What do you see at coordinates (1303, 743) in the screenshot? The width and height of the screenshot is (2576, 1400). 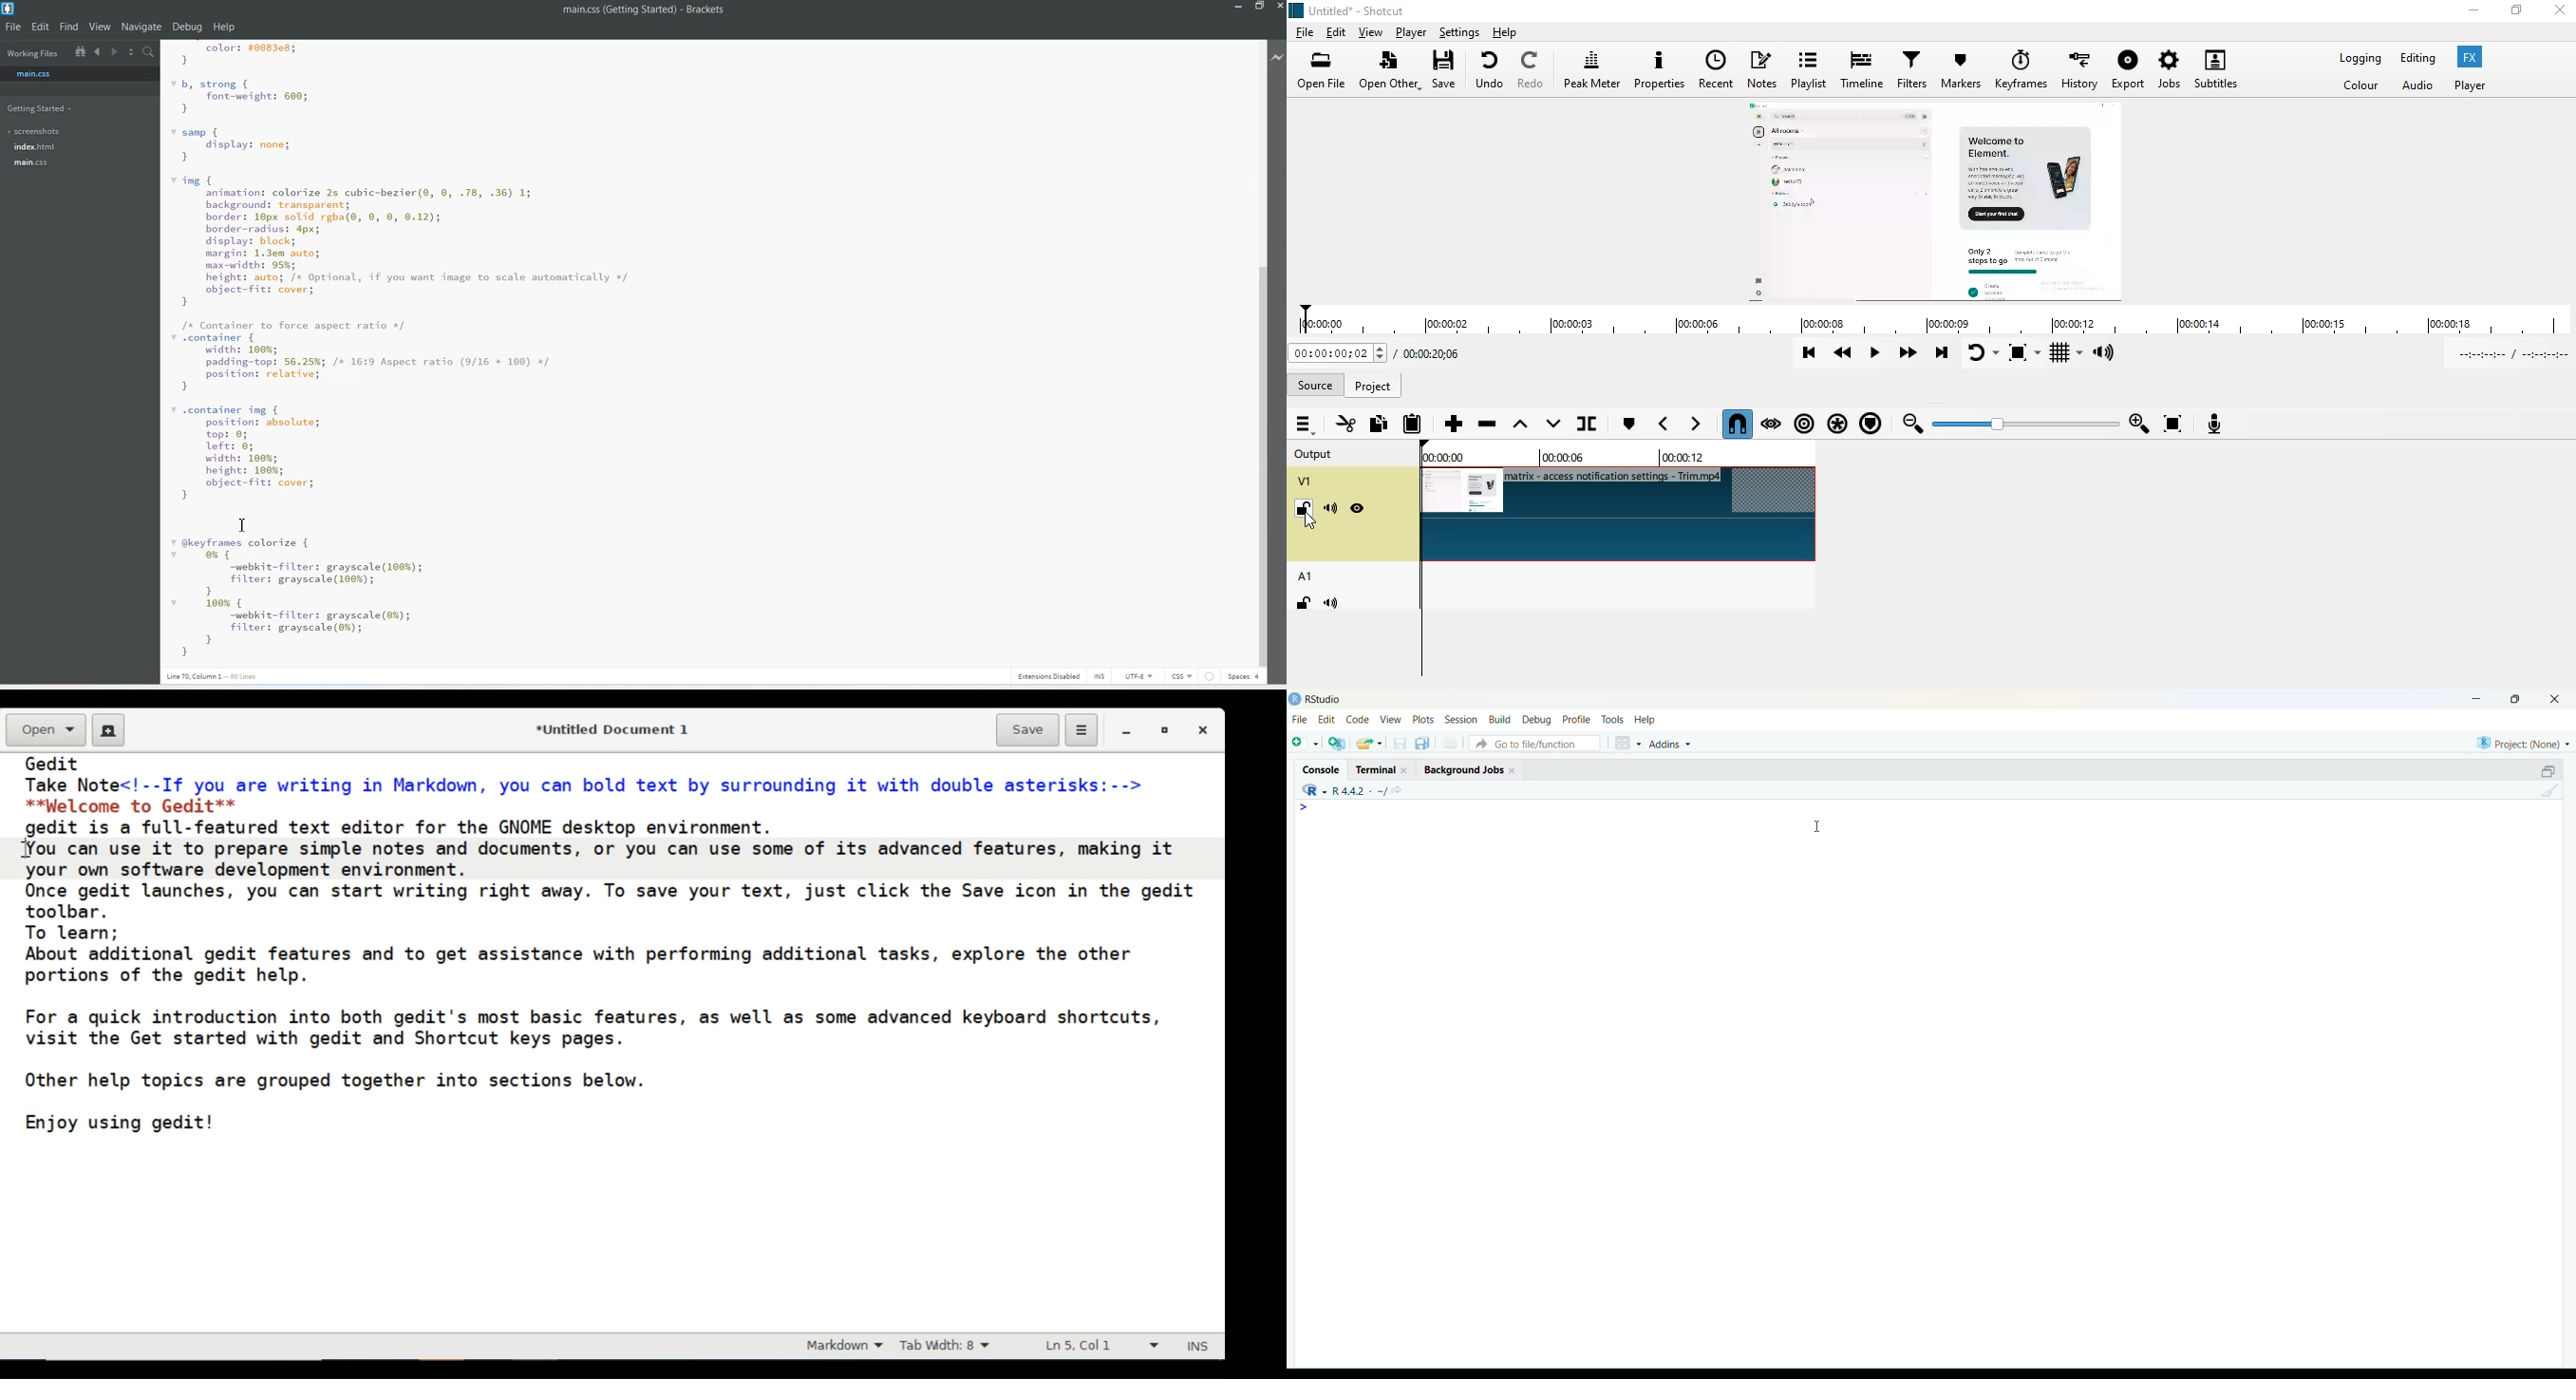 I see `New File` at bounding box center [1303, 743].